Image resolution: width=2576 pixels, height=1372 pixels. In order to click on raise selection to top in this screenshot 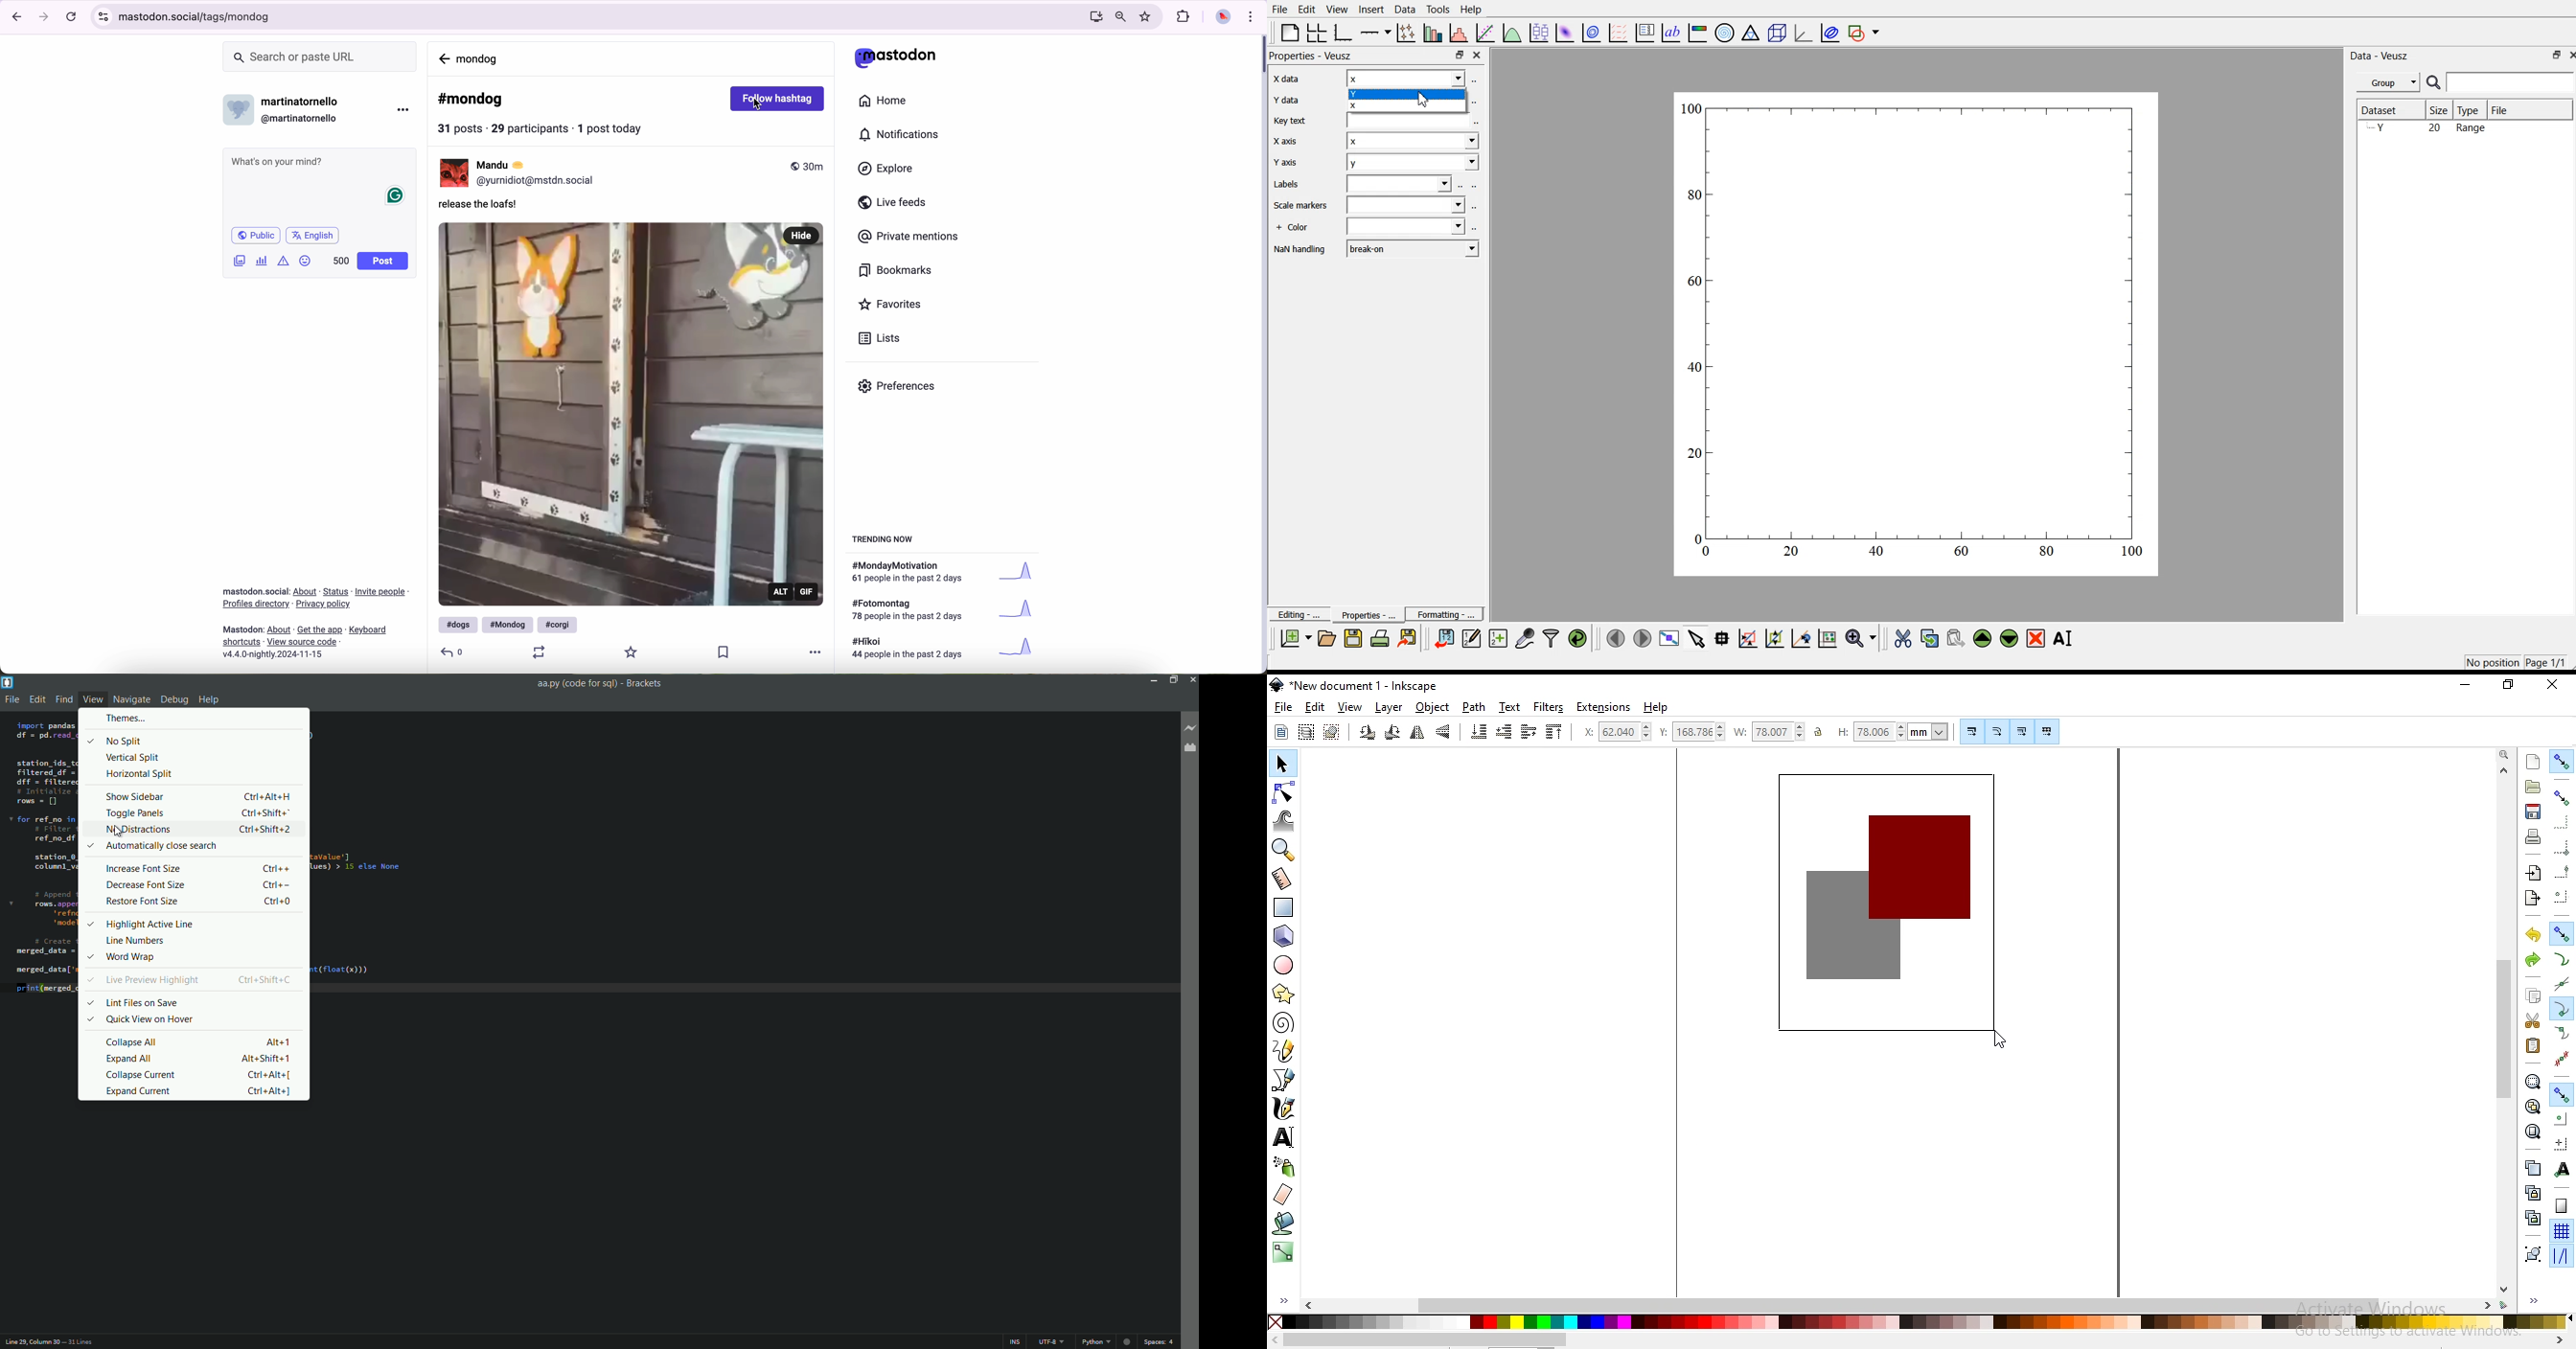, I will do `click(1554, 734)`.